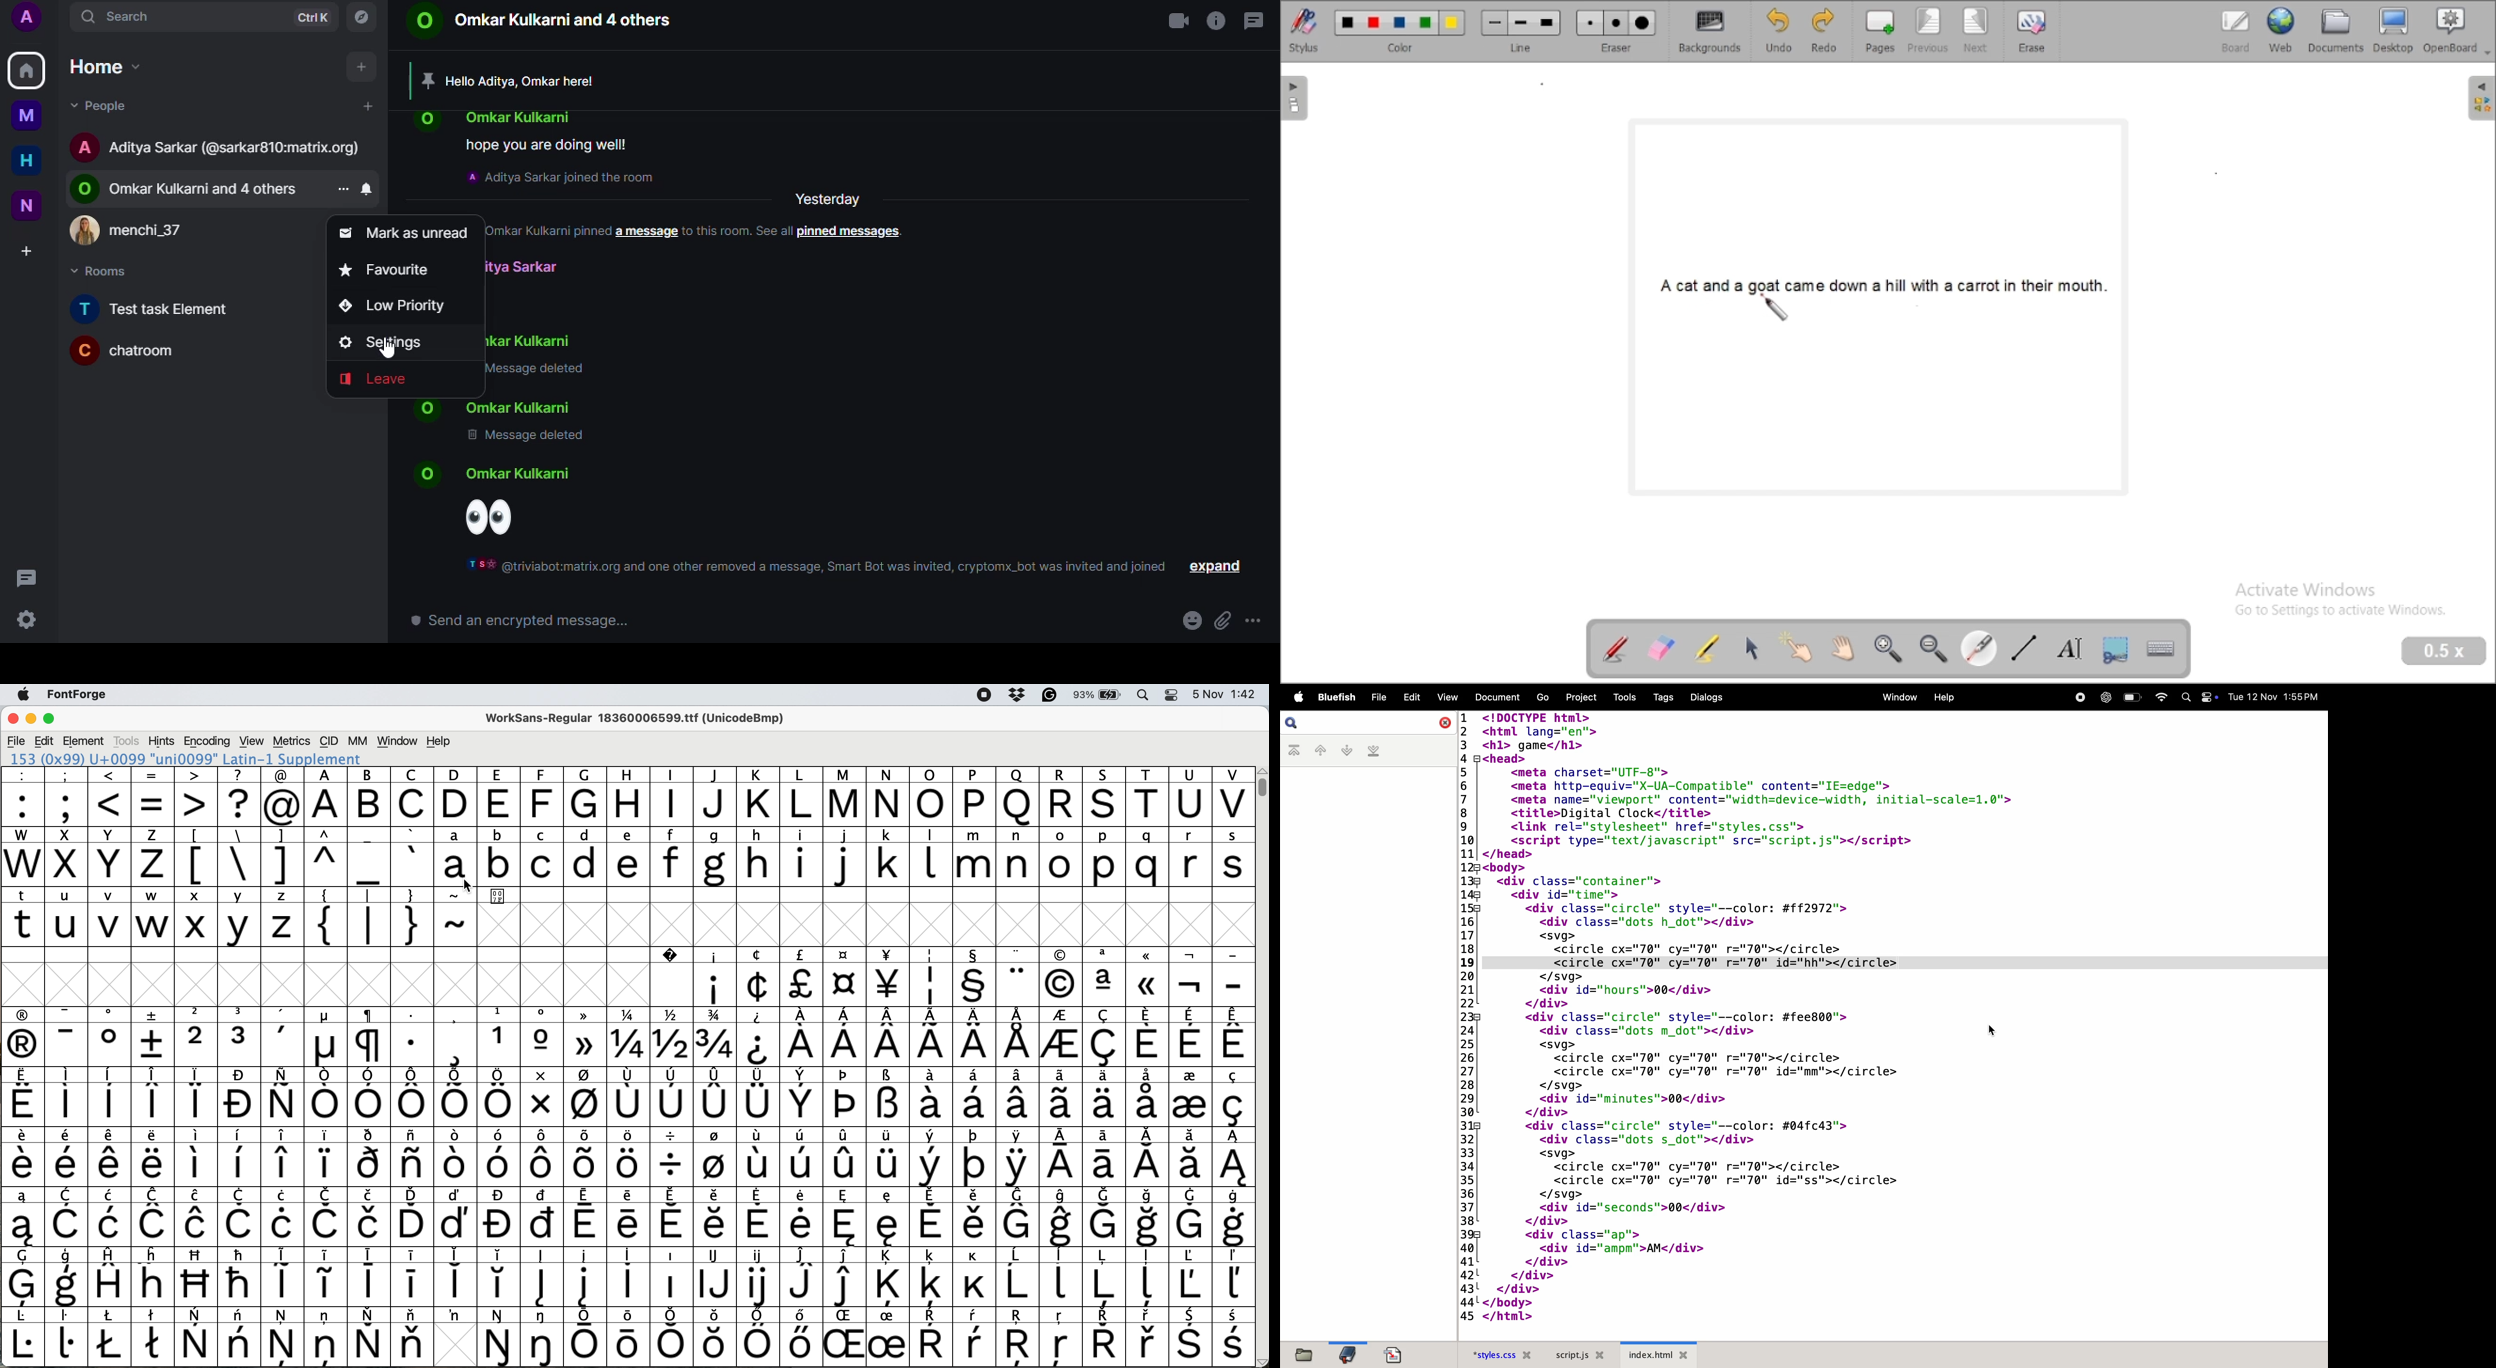 This screenshot has width=2520, height=1372. I want to click on symbol, so click(630, 1158).